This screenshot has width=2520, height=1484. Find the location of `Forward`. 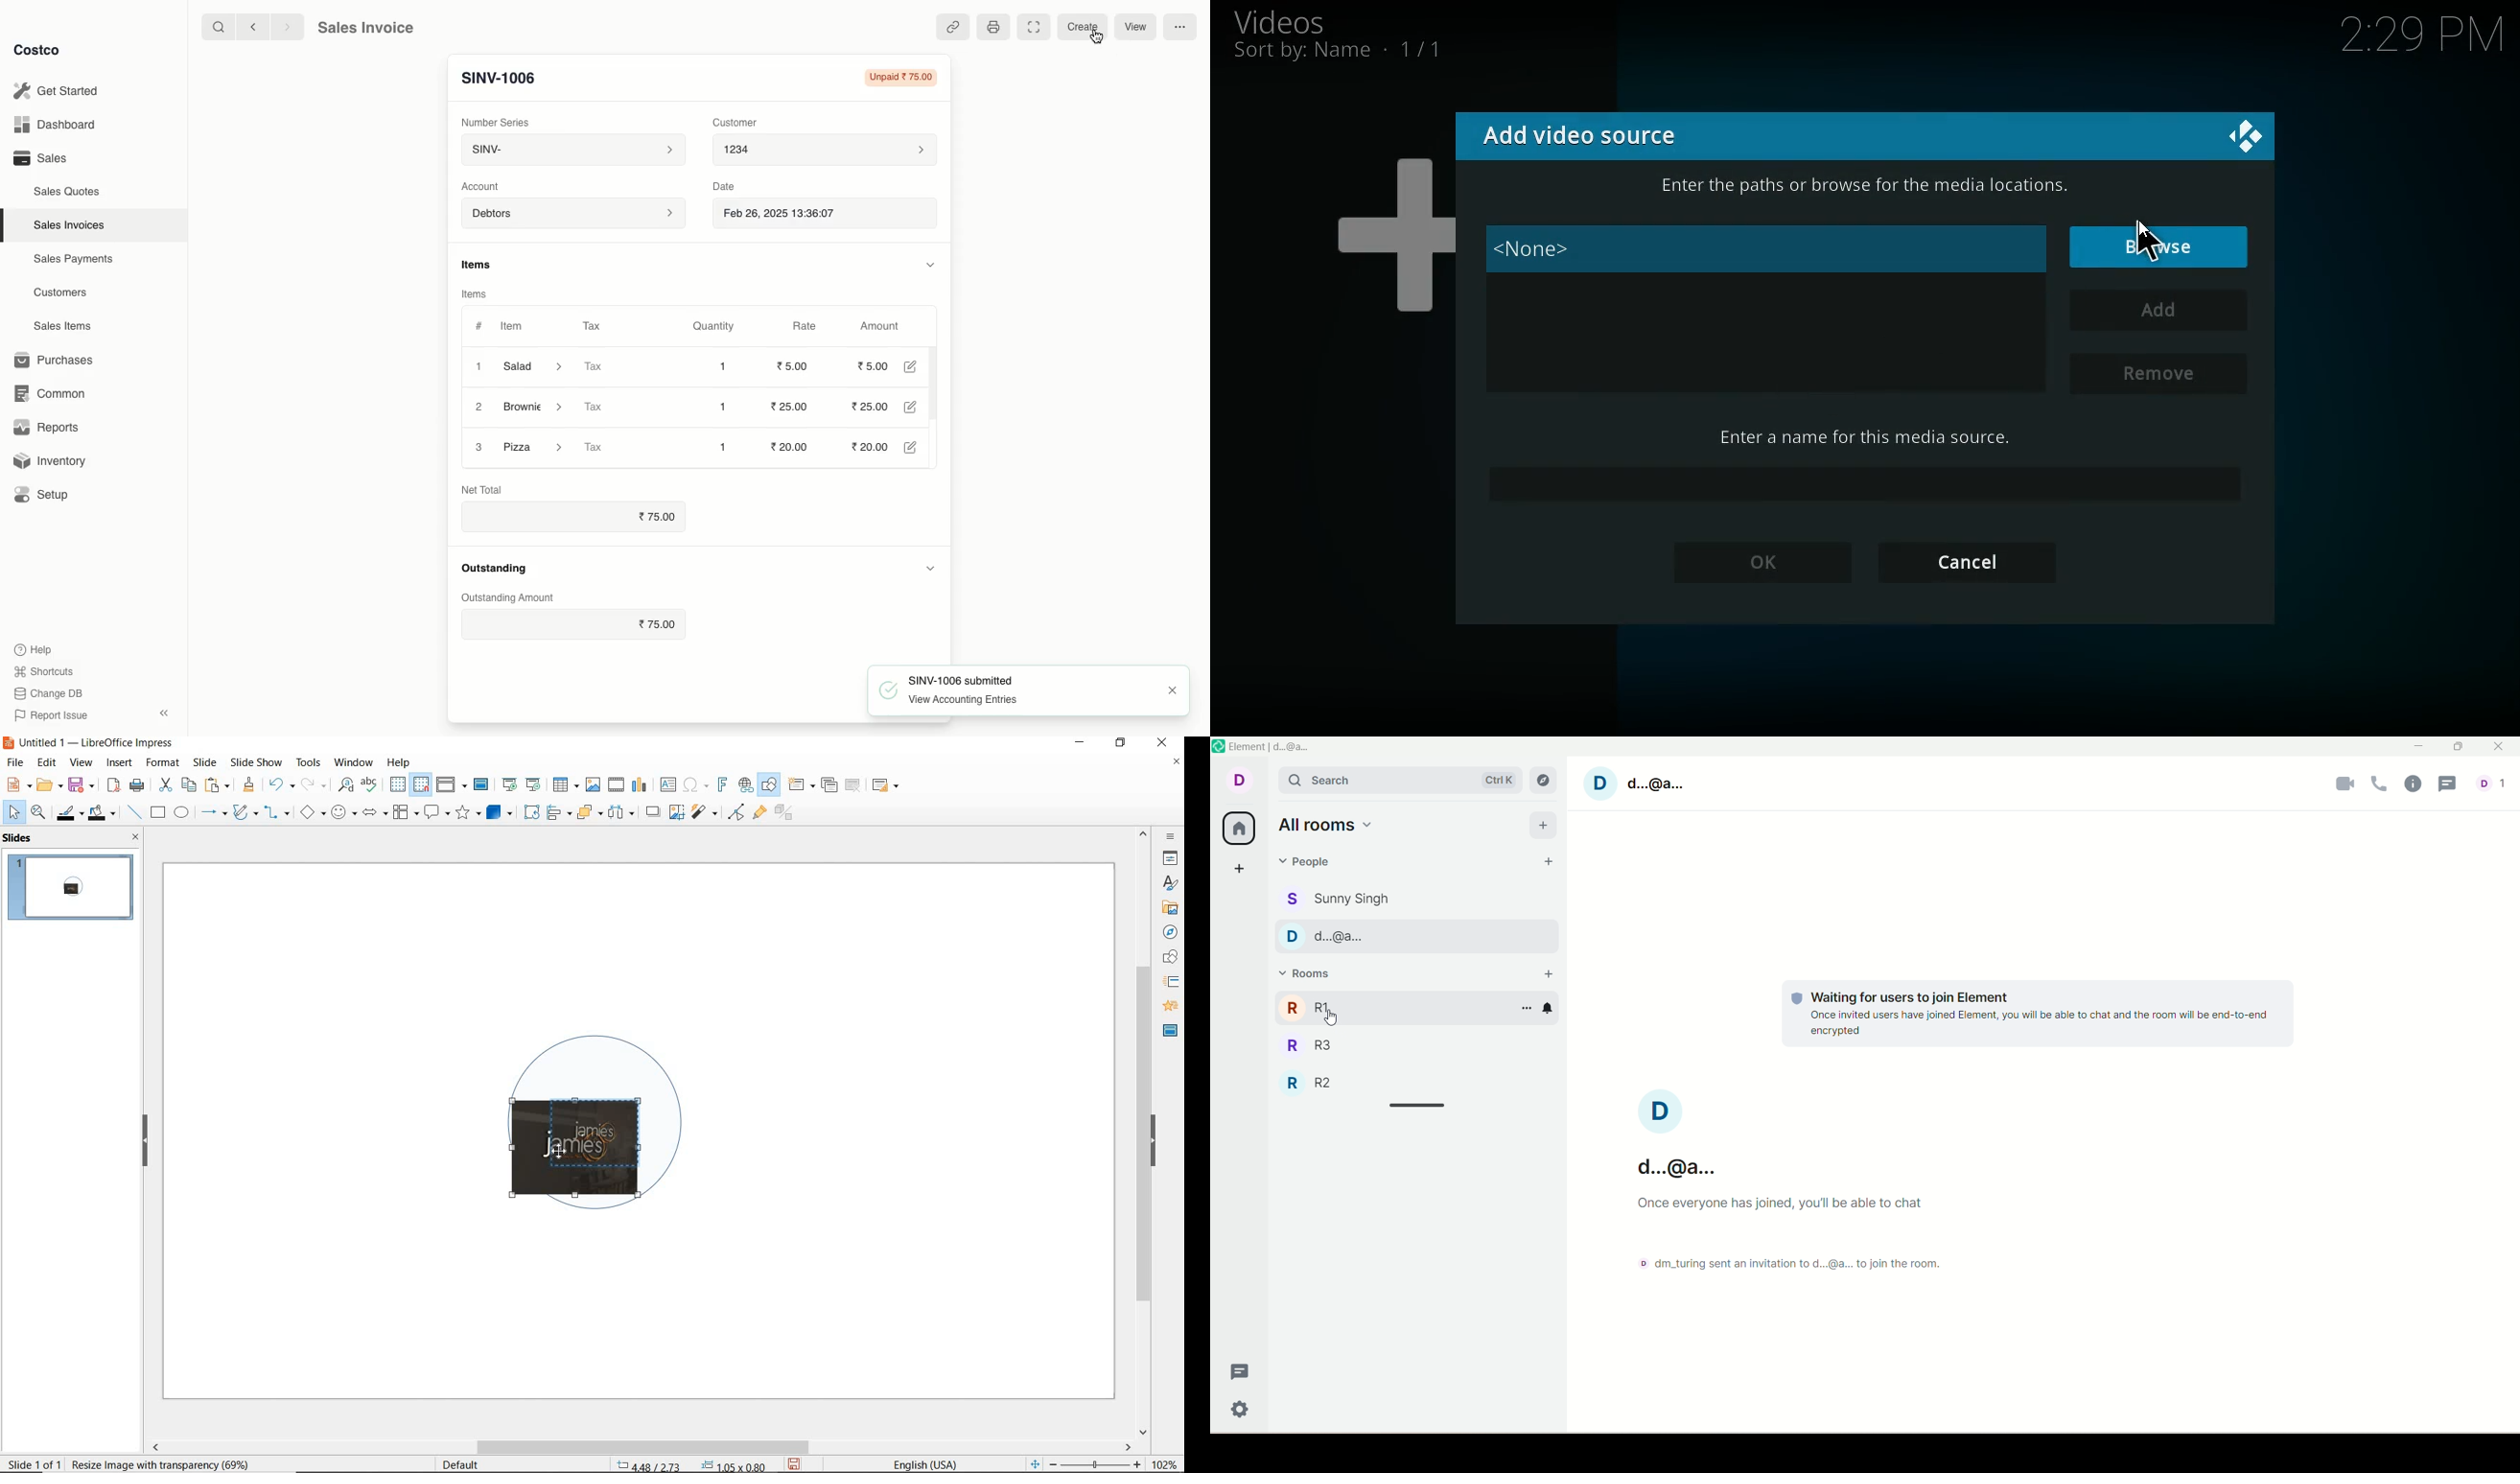

Forward is located at coordinates (287, 28).